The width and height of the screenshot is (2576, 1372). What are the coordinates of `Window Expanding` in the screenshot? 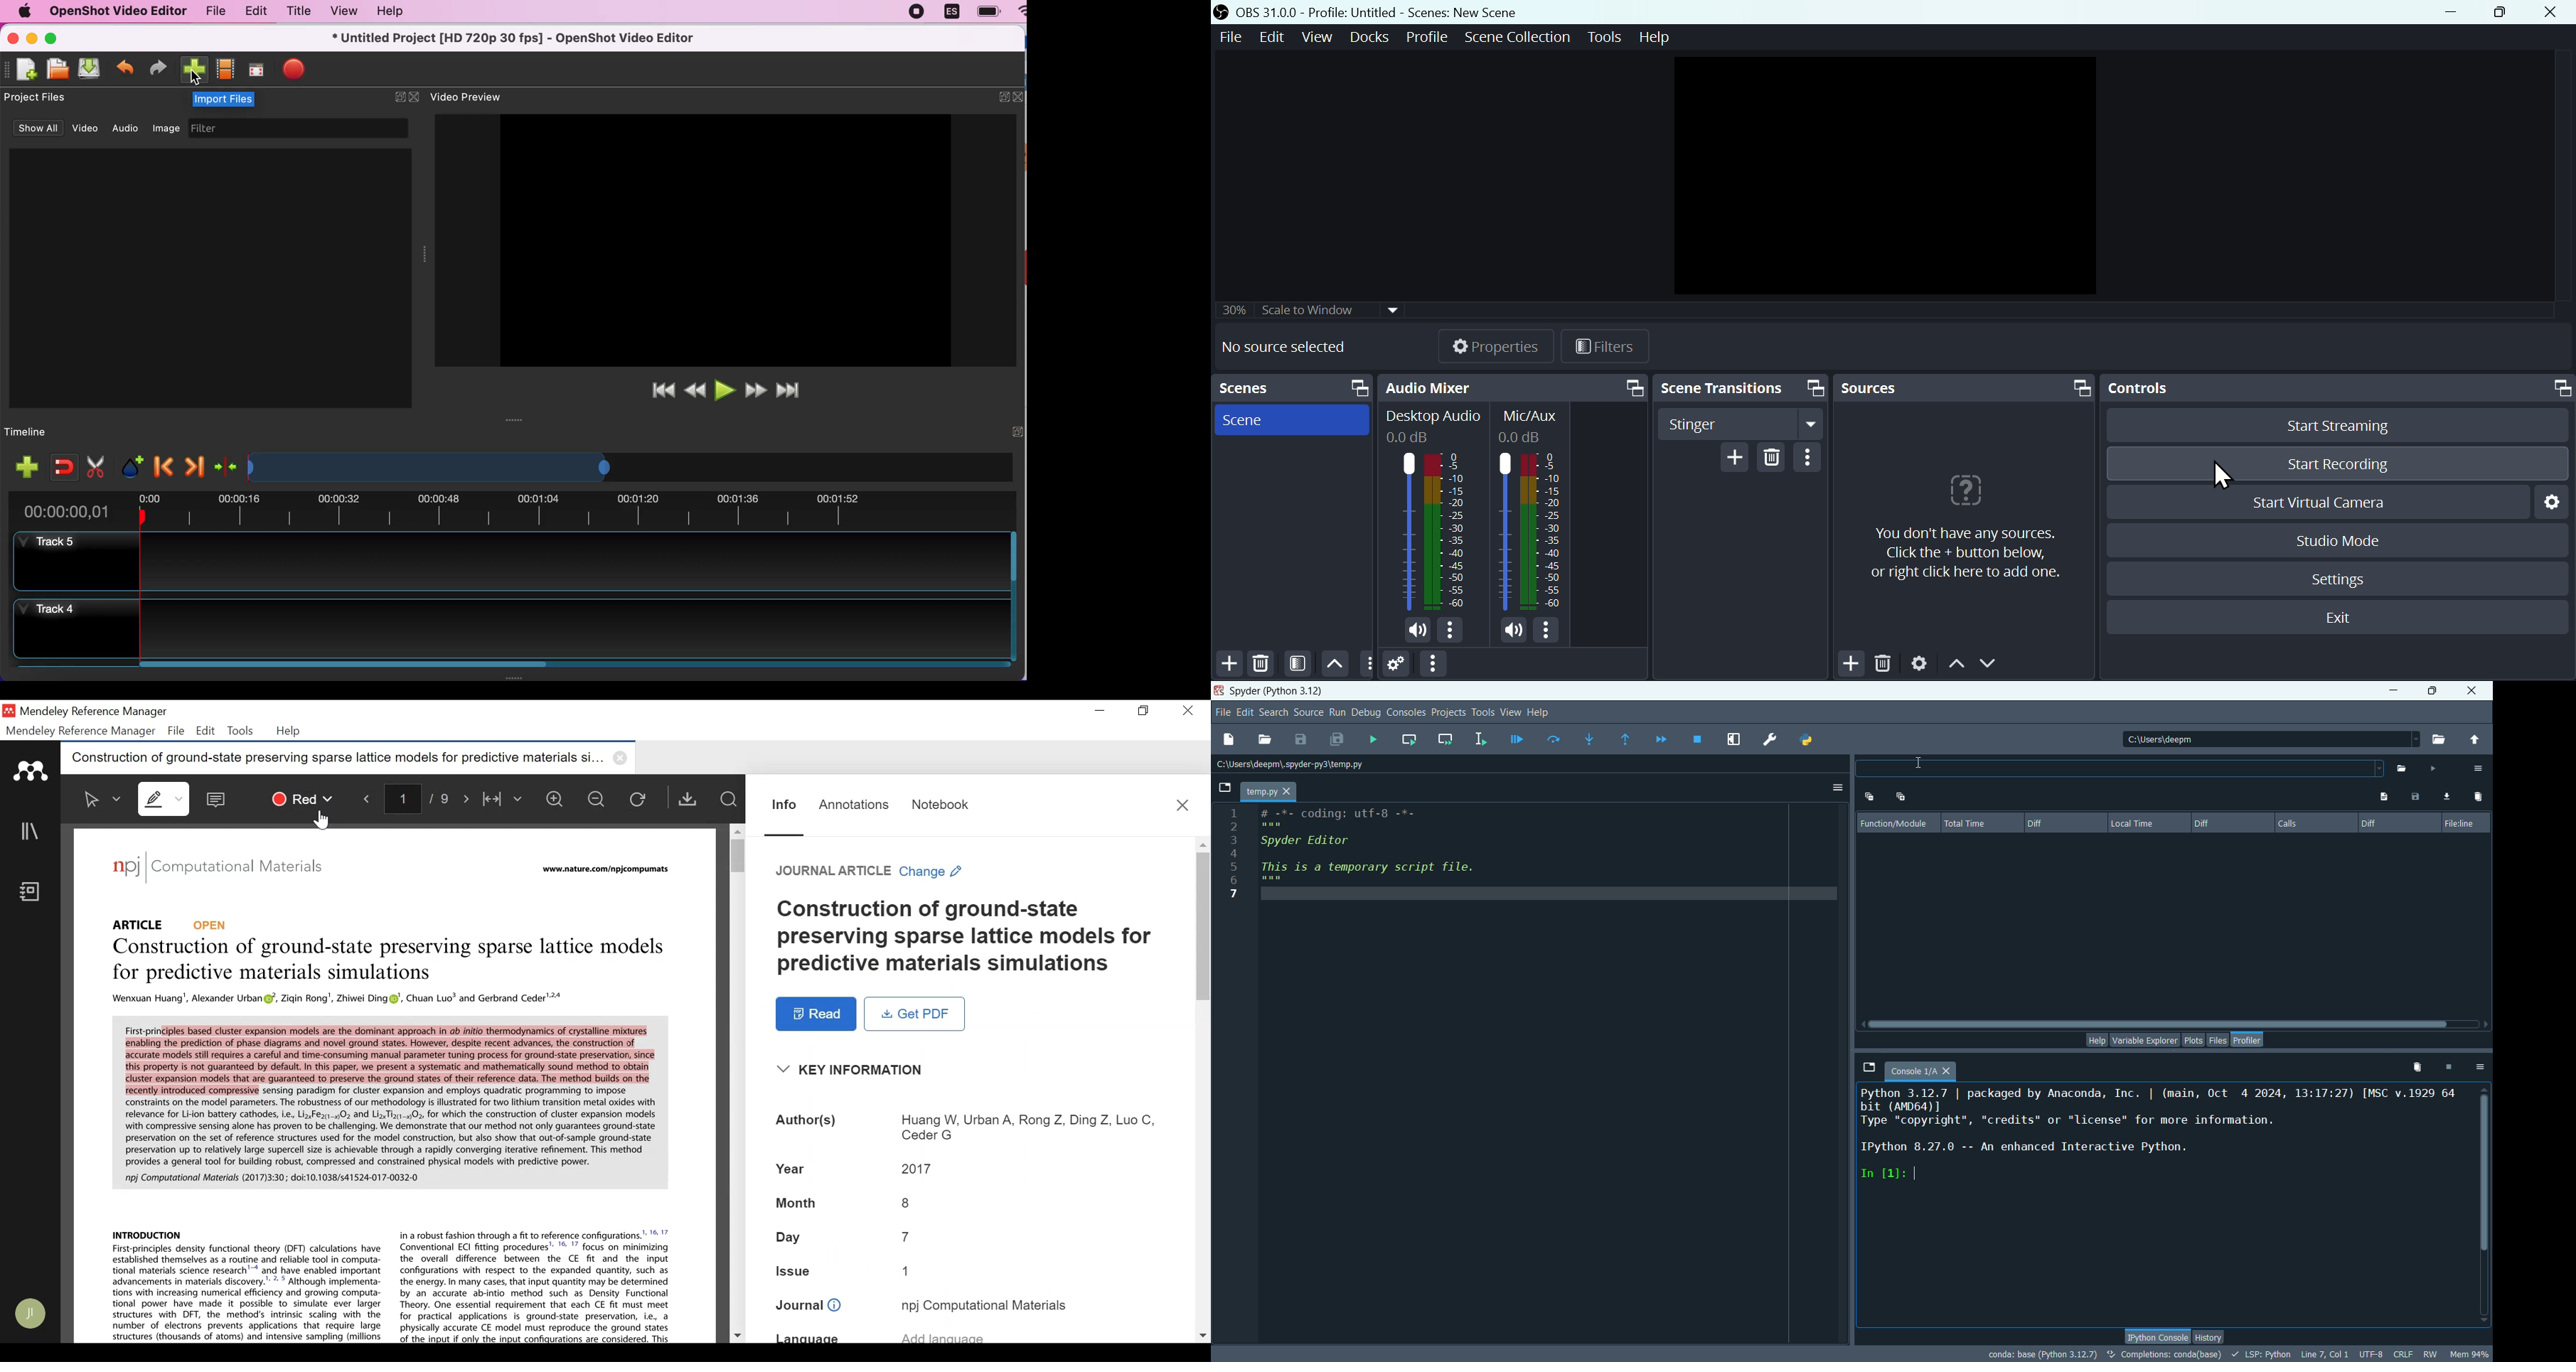 It's located at (514, 419).